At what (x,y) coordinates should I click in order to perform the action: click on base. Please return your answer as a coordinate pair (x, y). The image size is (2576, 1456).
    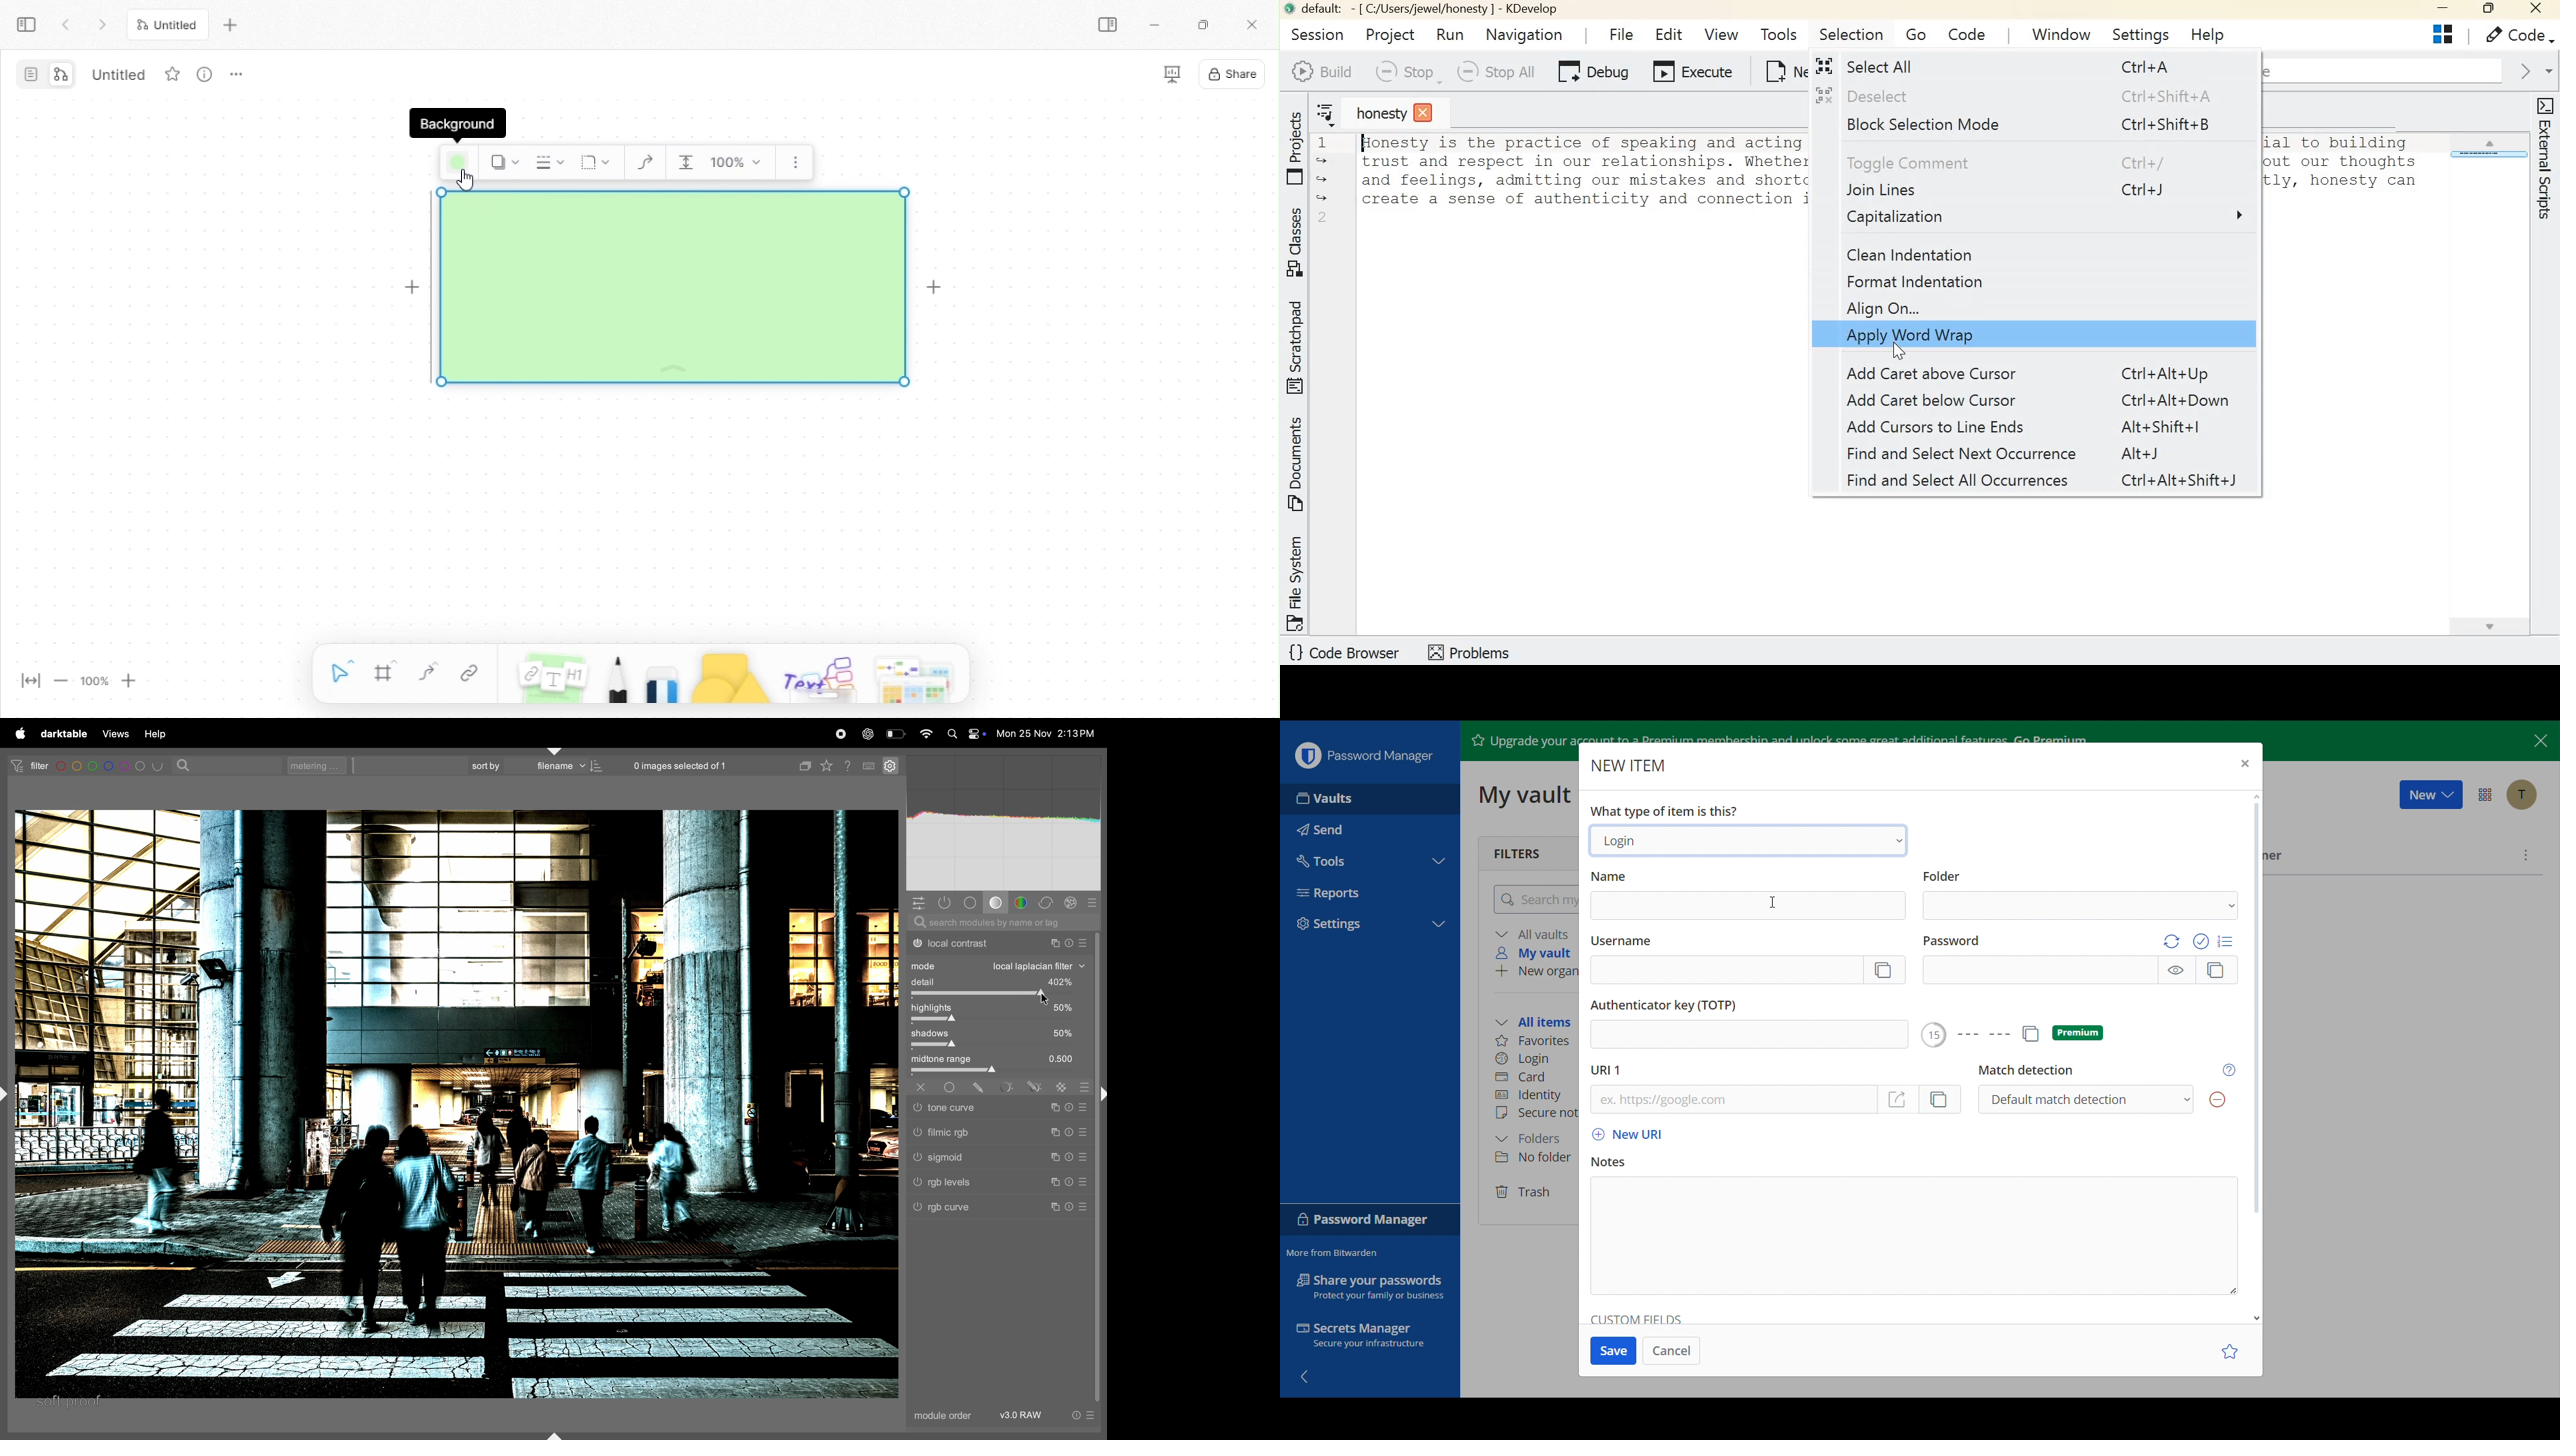
    Looking at the image, I should click on (995, 903).